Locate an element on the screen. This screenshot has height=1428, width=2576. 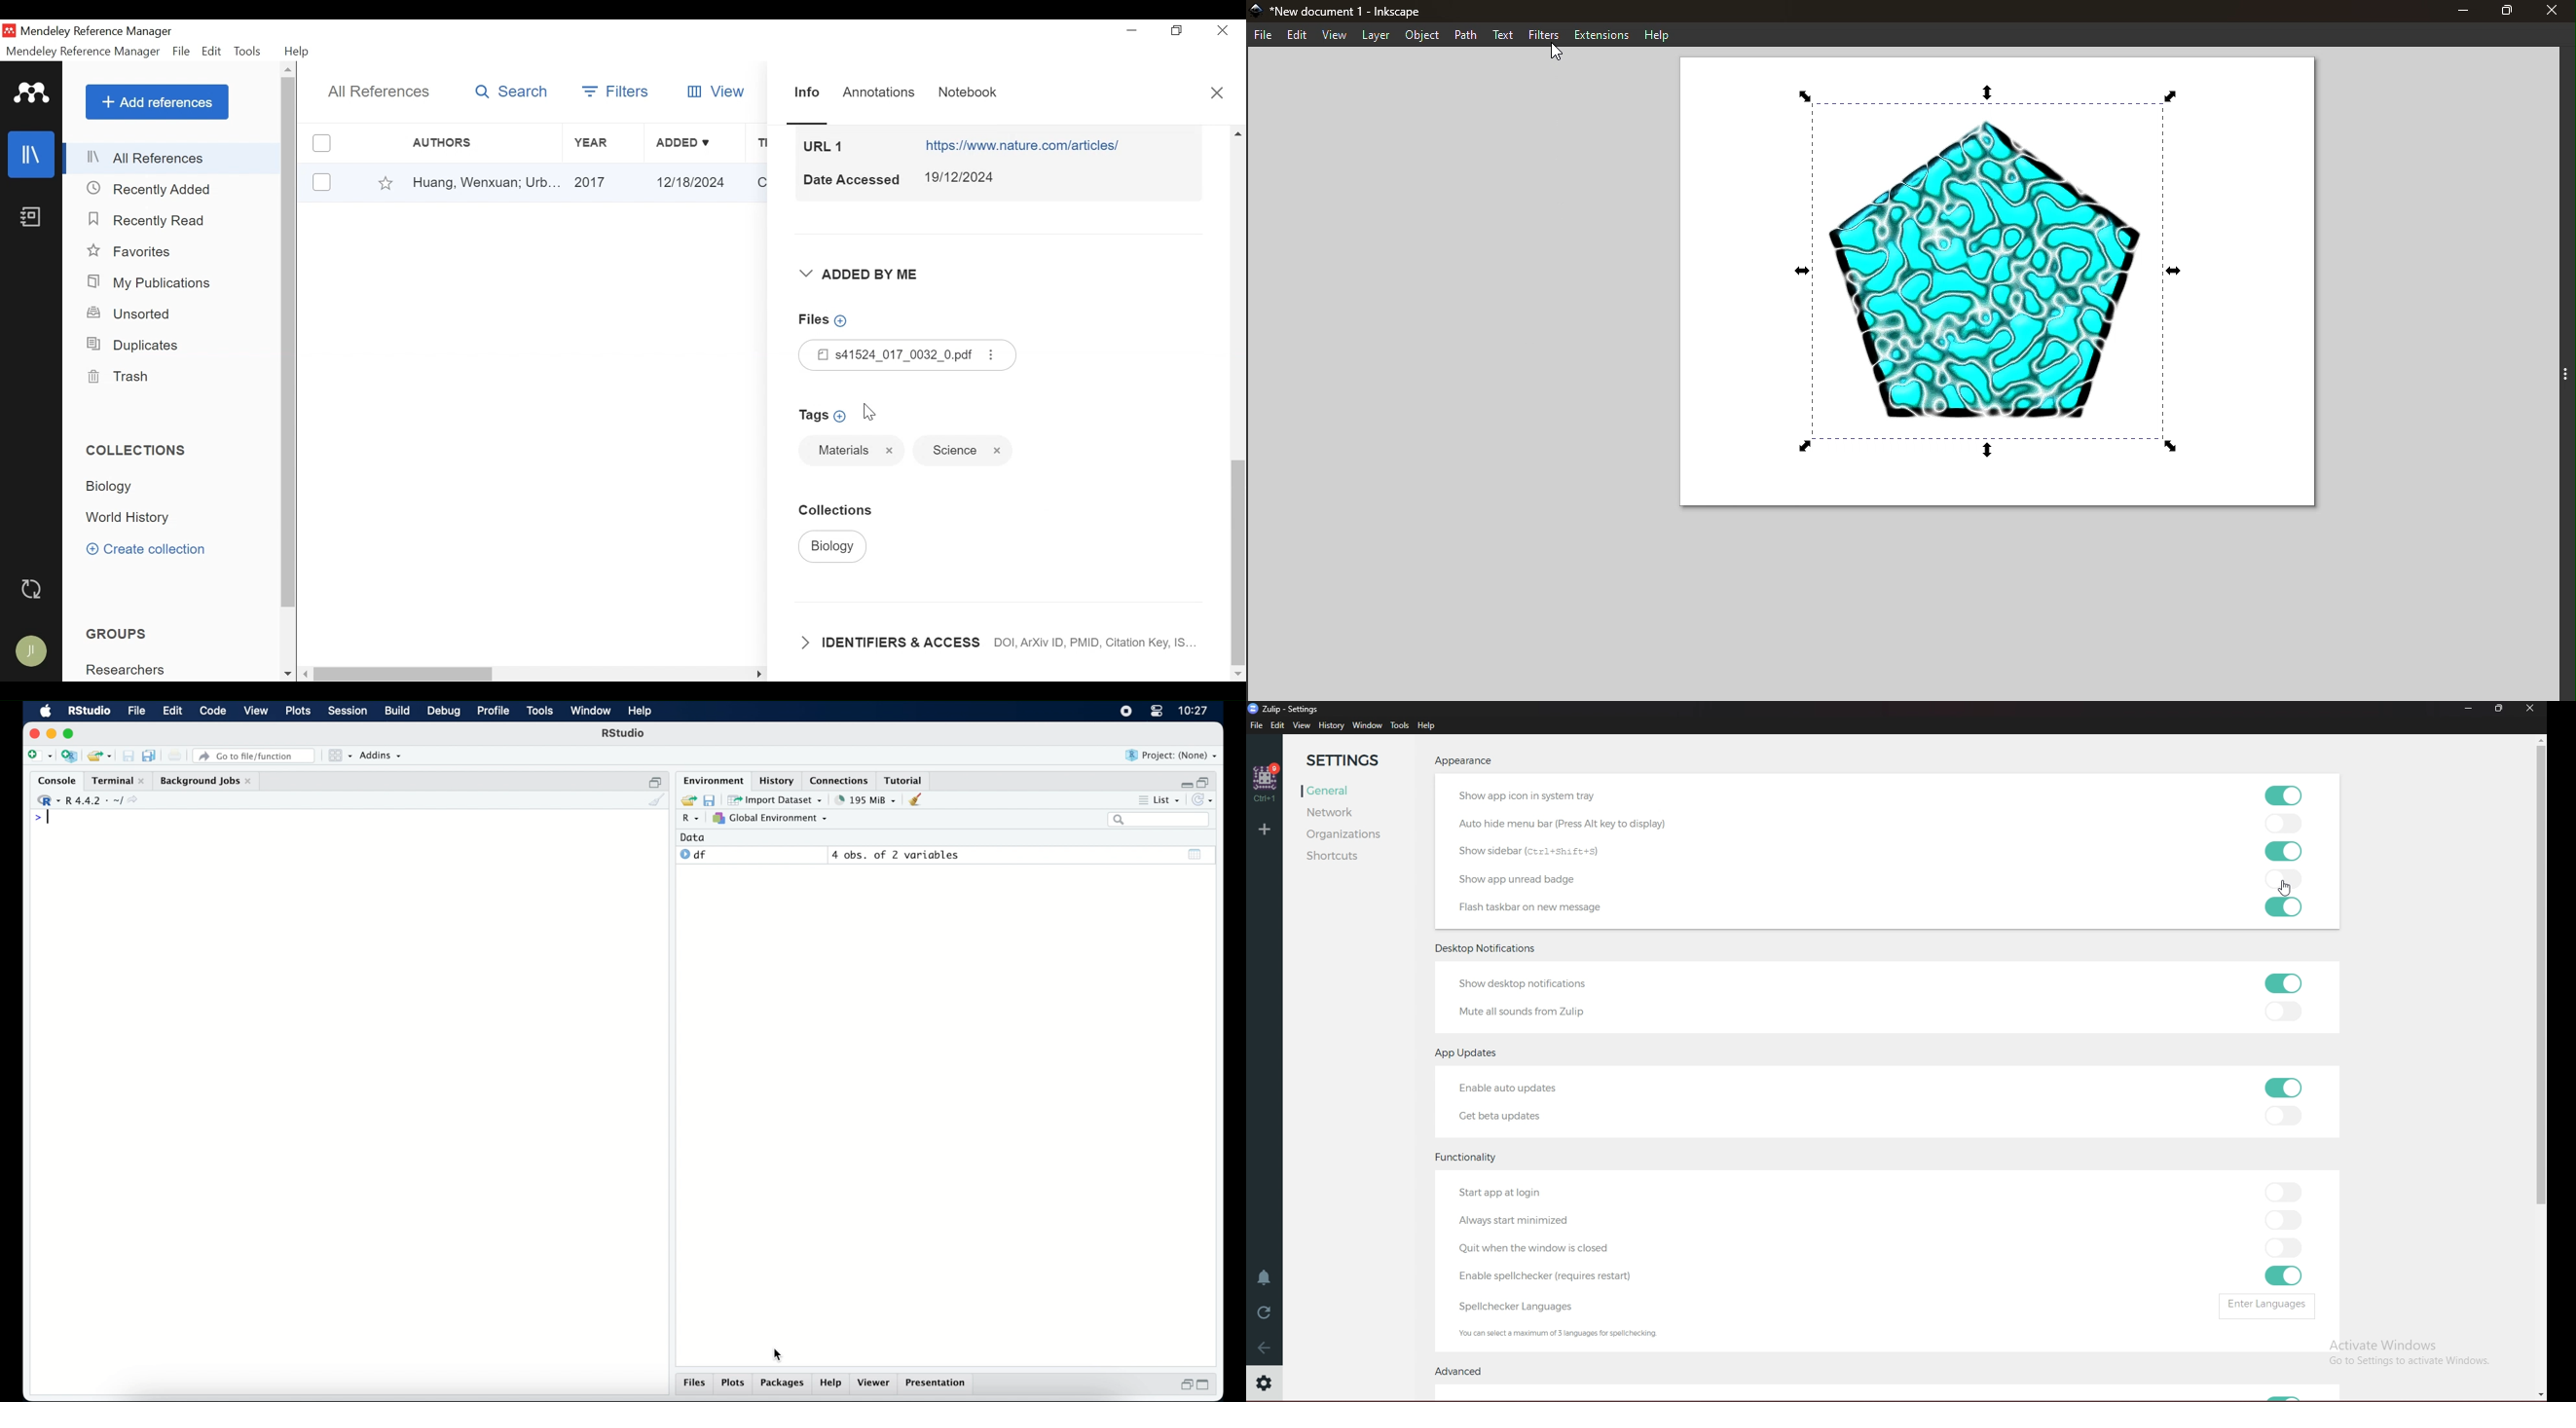
clear workspace is located at coordinates (920, 800).